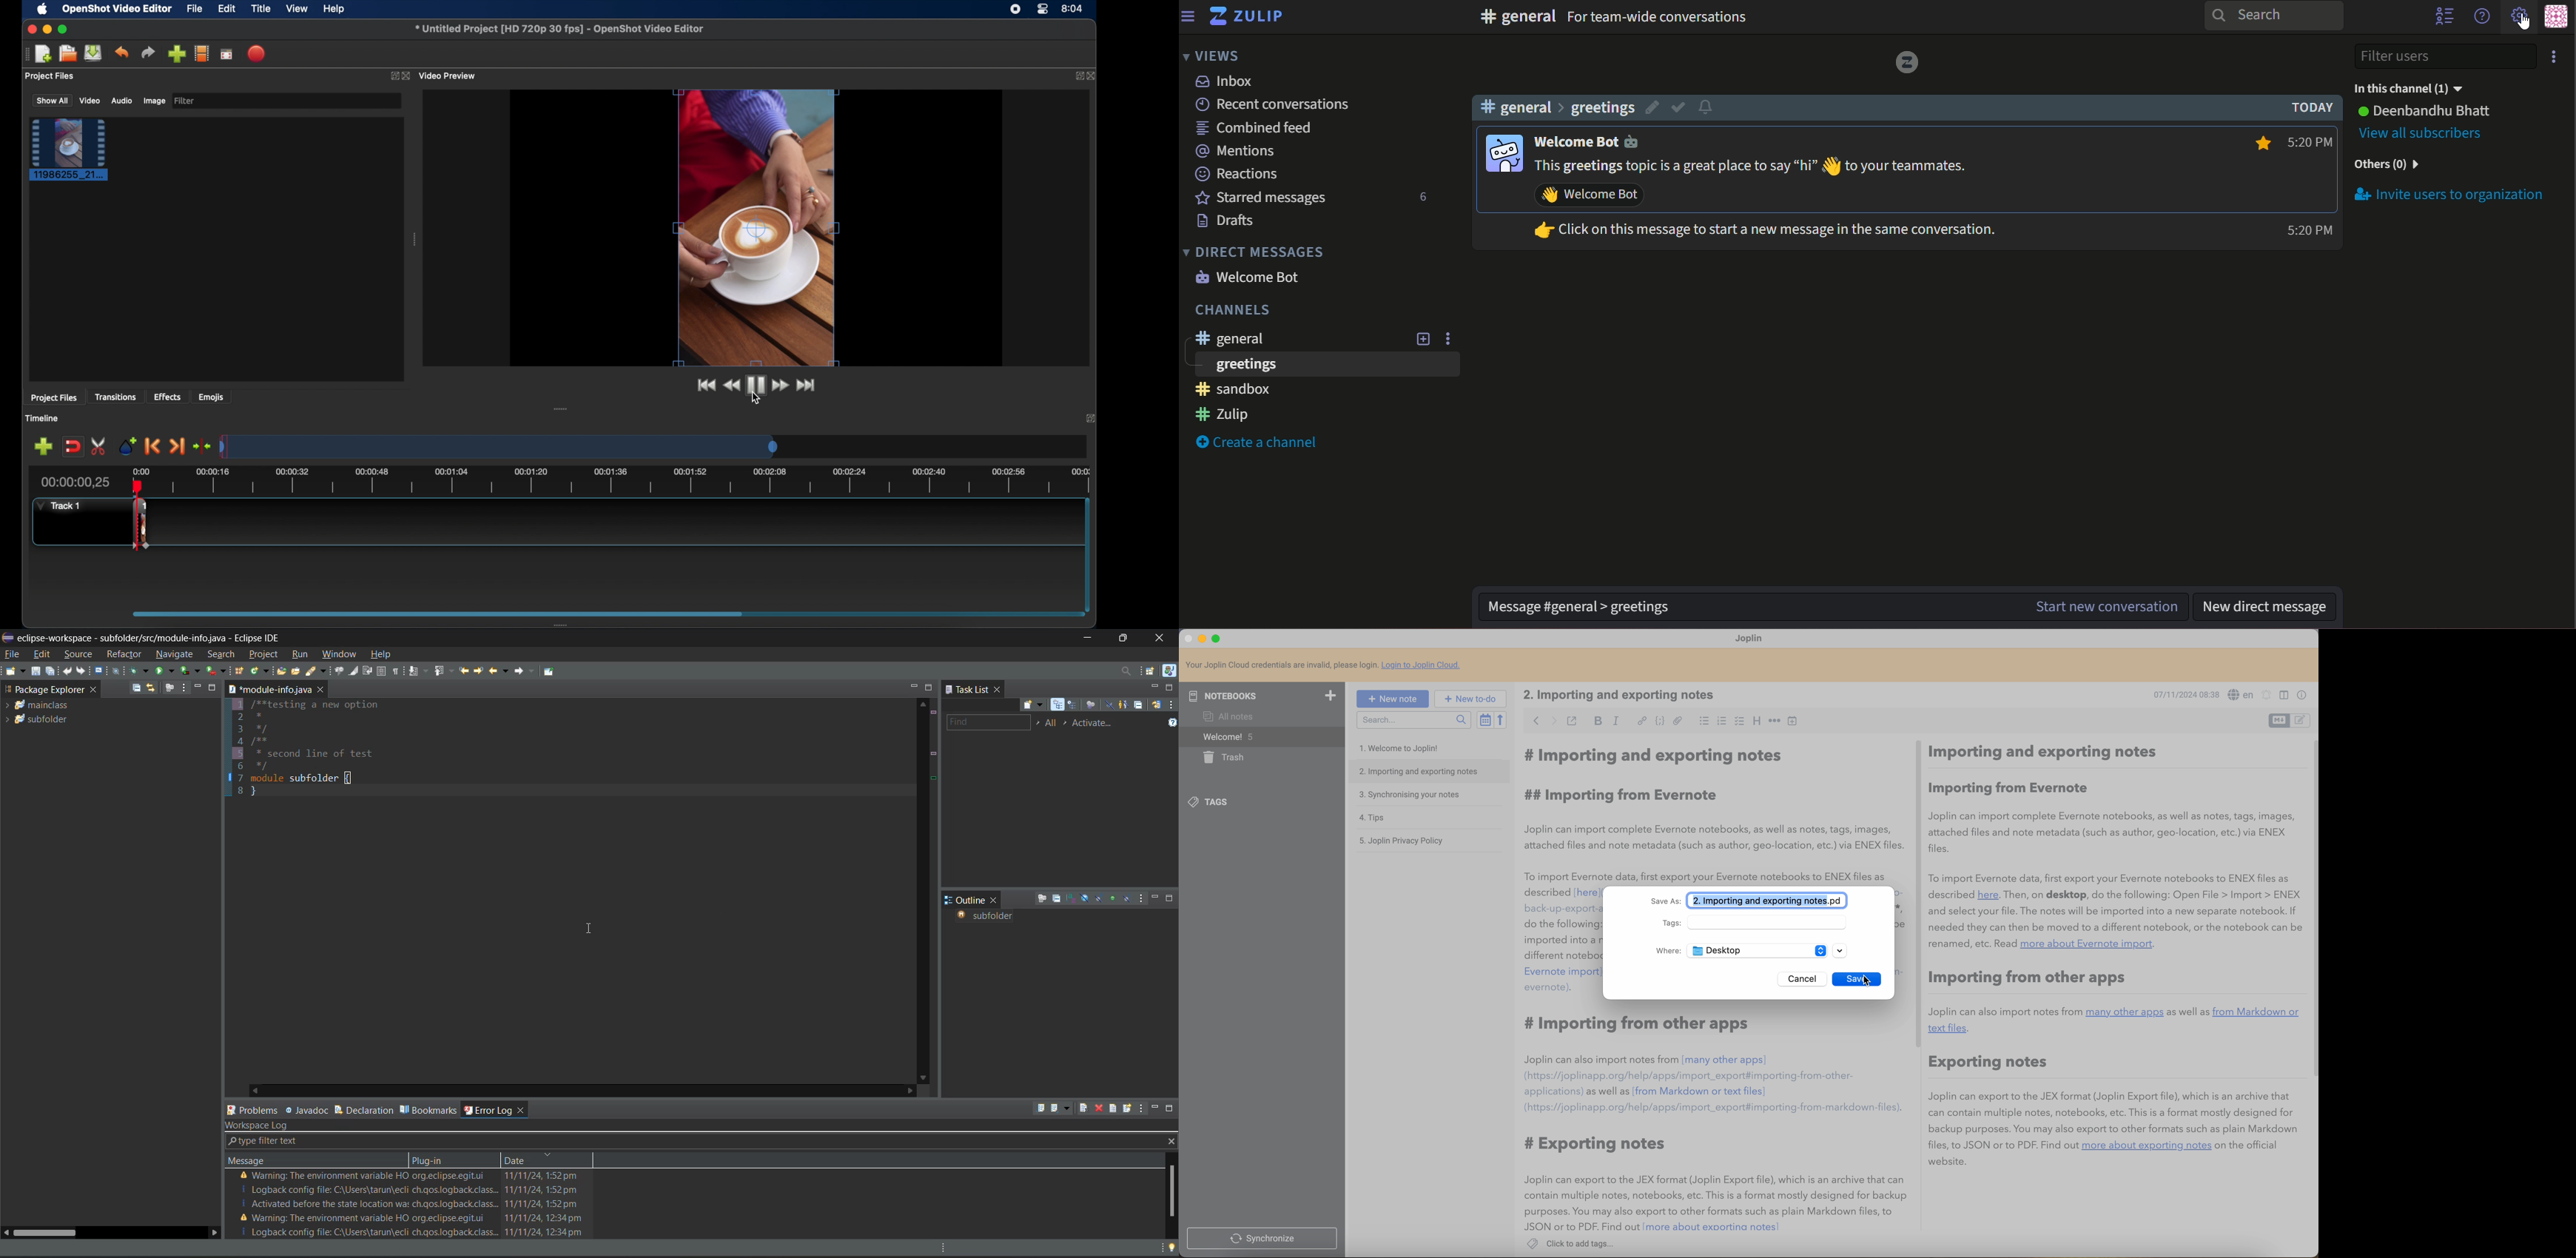 This screenshot has width=2576, height=1260. Describe the element at coordinates (1158, 1108) in the screenshot. I see `minimize` at that location.